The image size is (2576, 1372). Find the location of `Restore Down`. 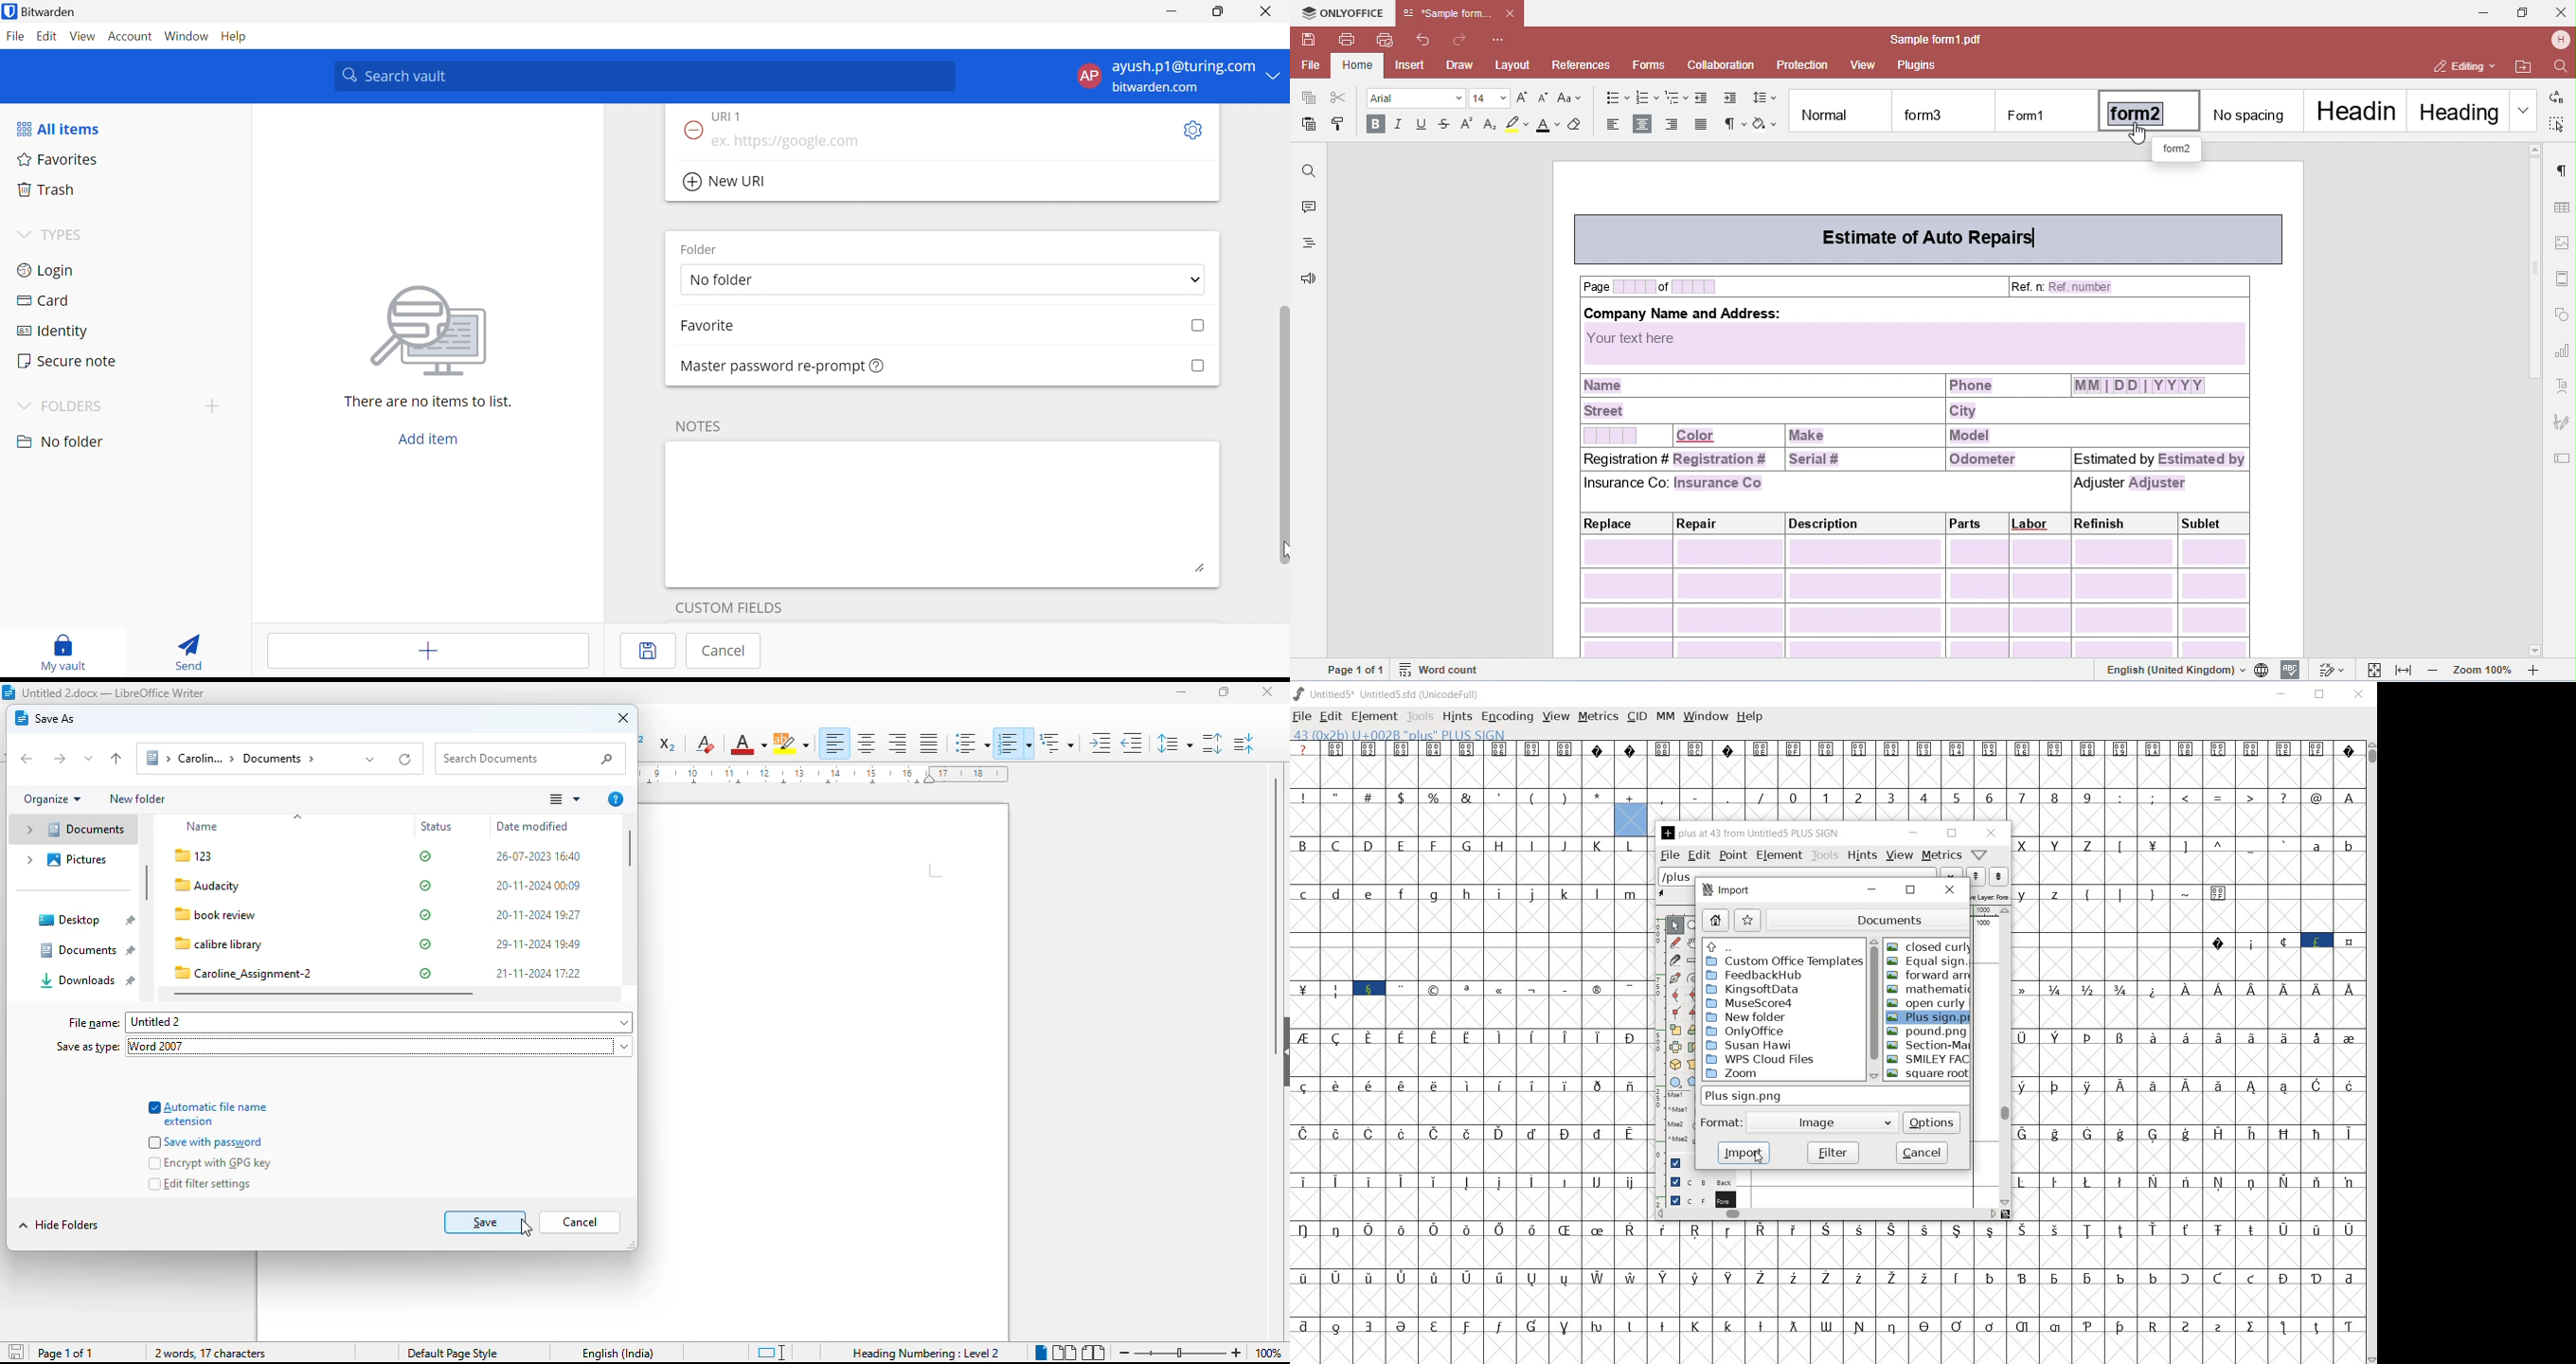

Restore Down is located at coordinates (1219, 11).